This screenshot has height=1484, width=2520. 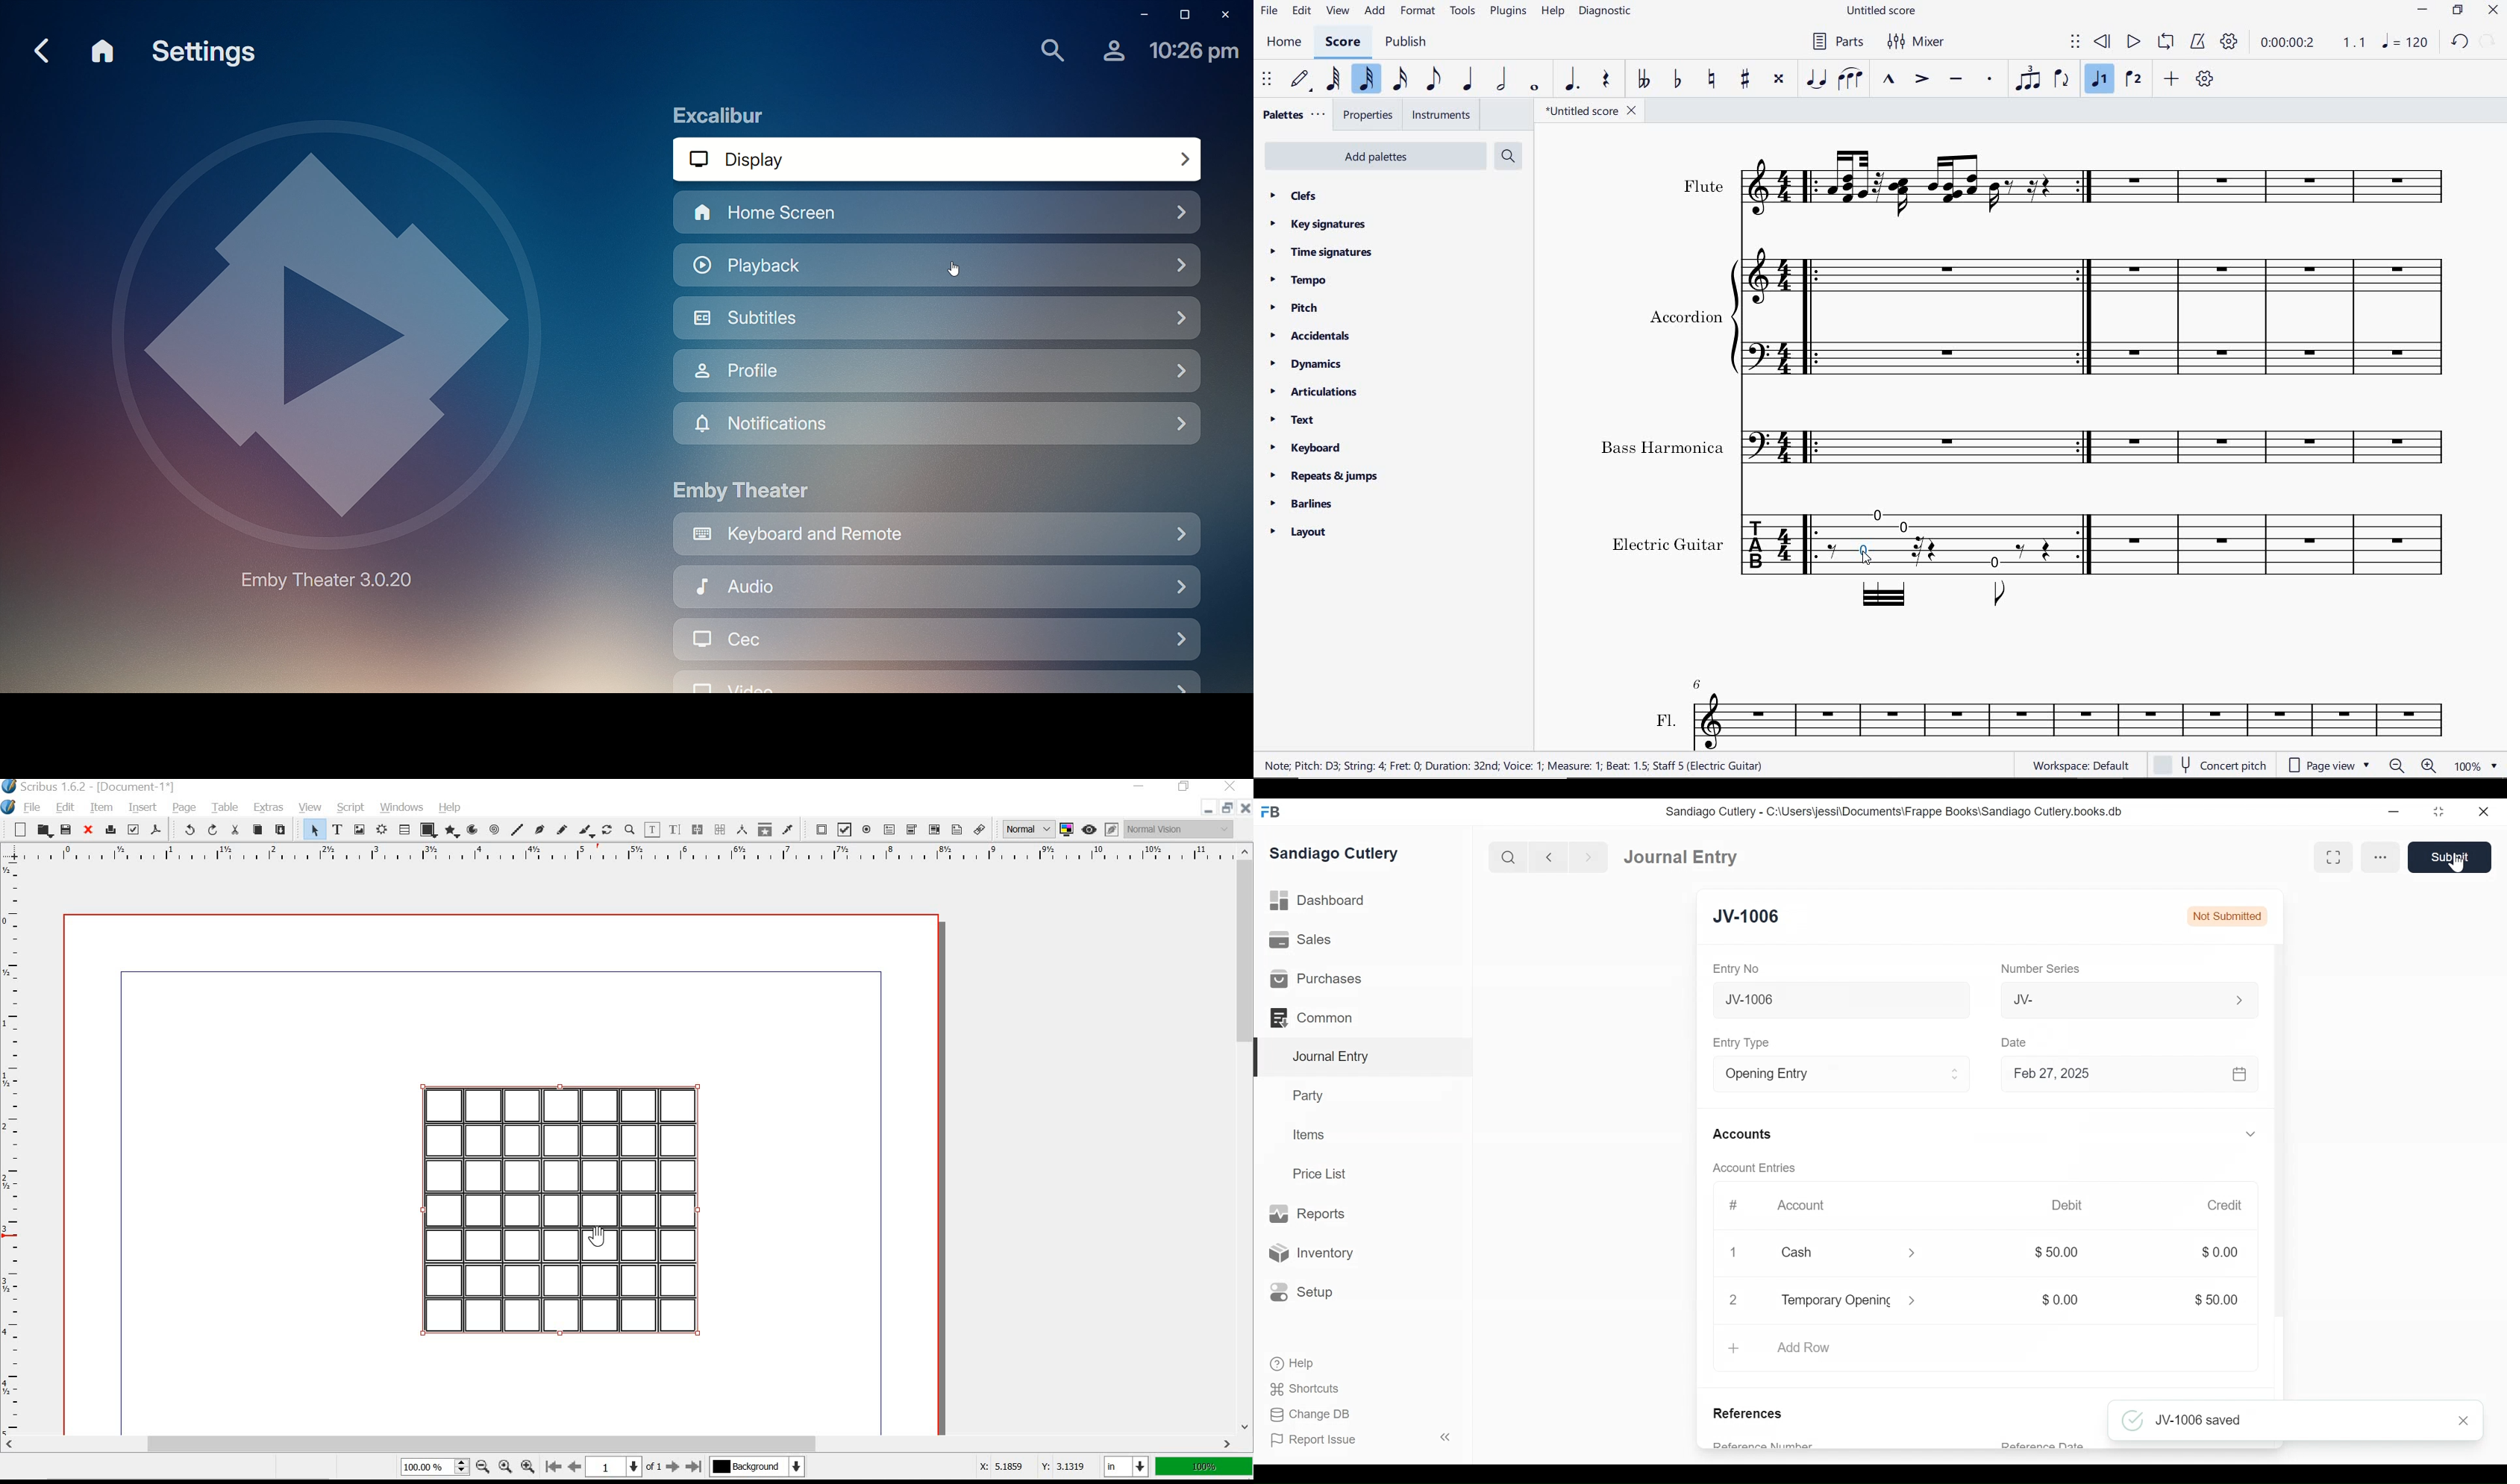 I want to click on Audio, so click(x=934, y=589).